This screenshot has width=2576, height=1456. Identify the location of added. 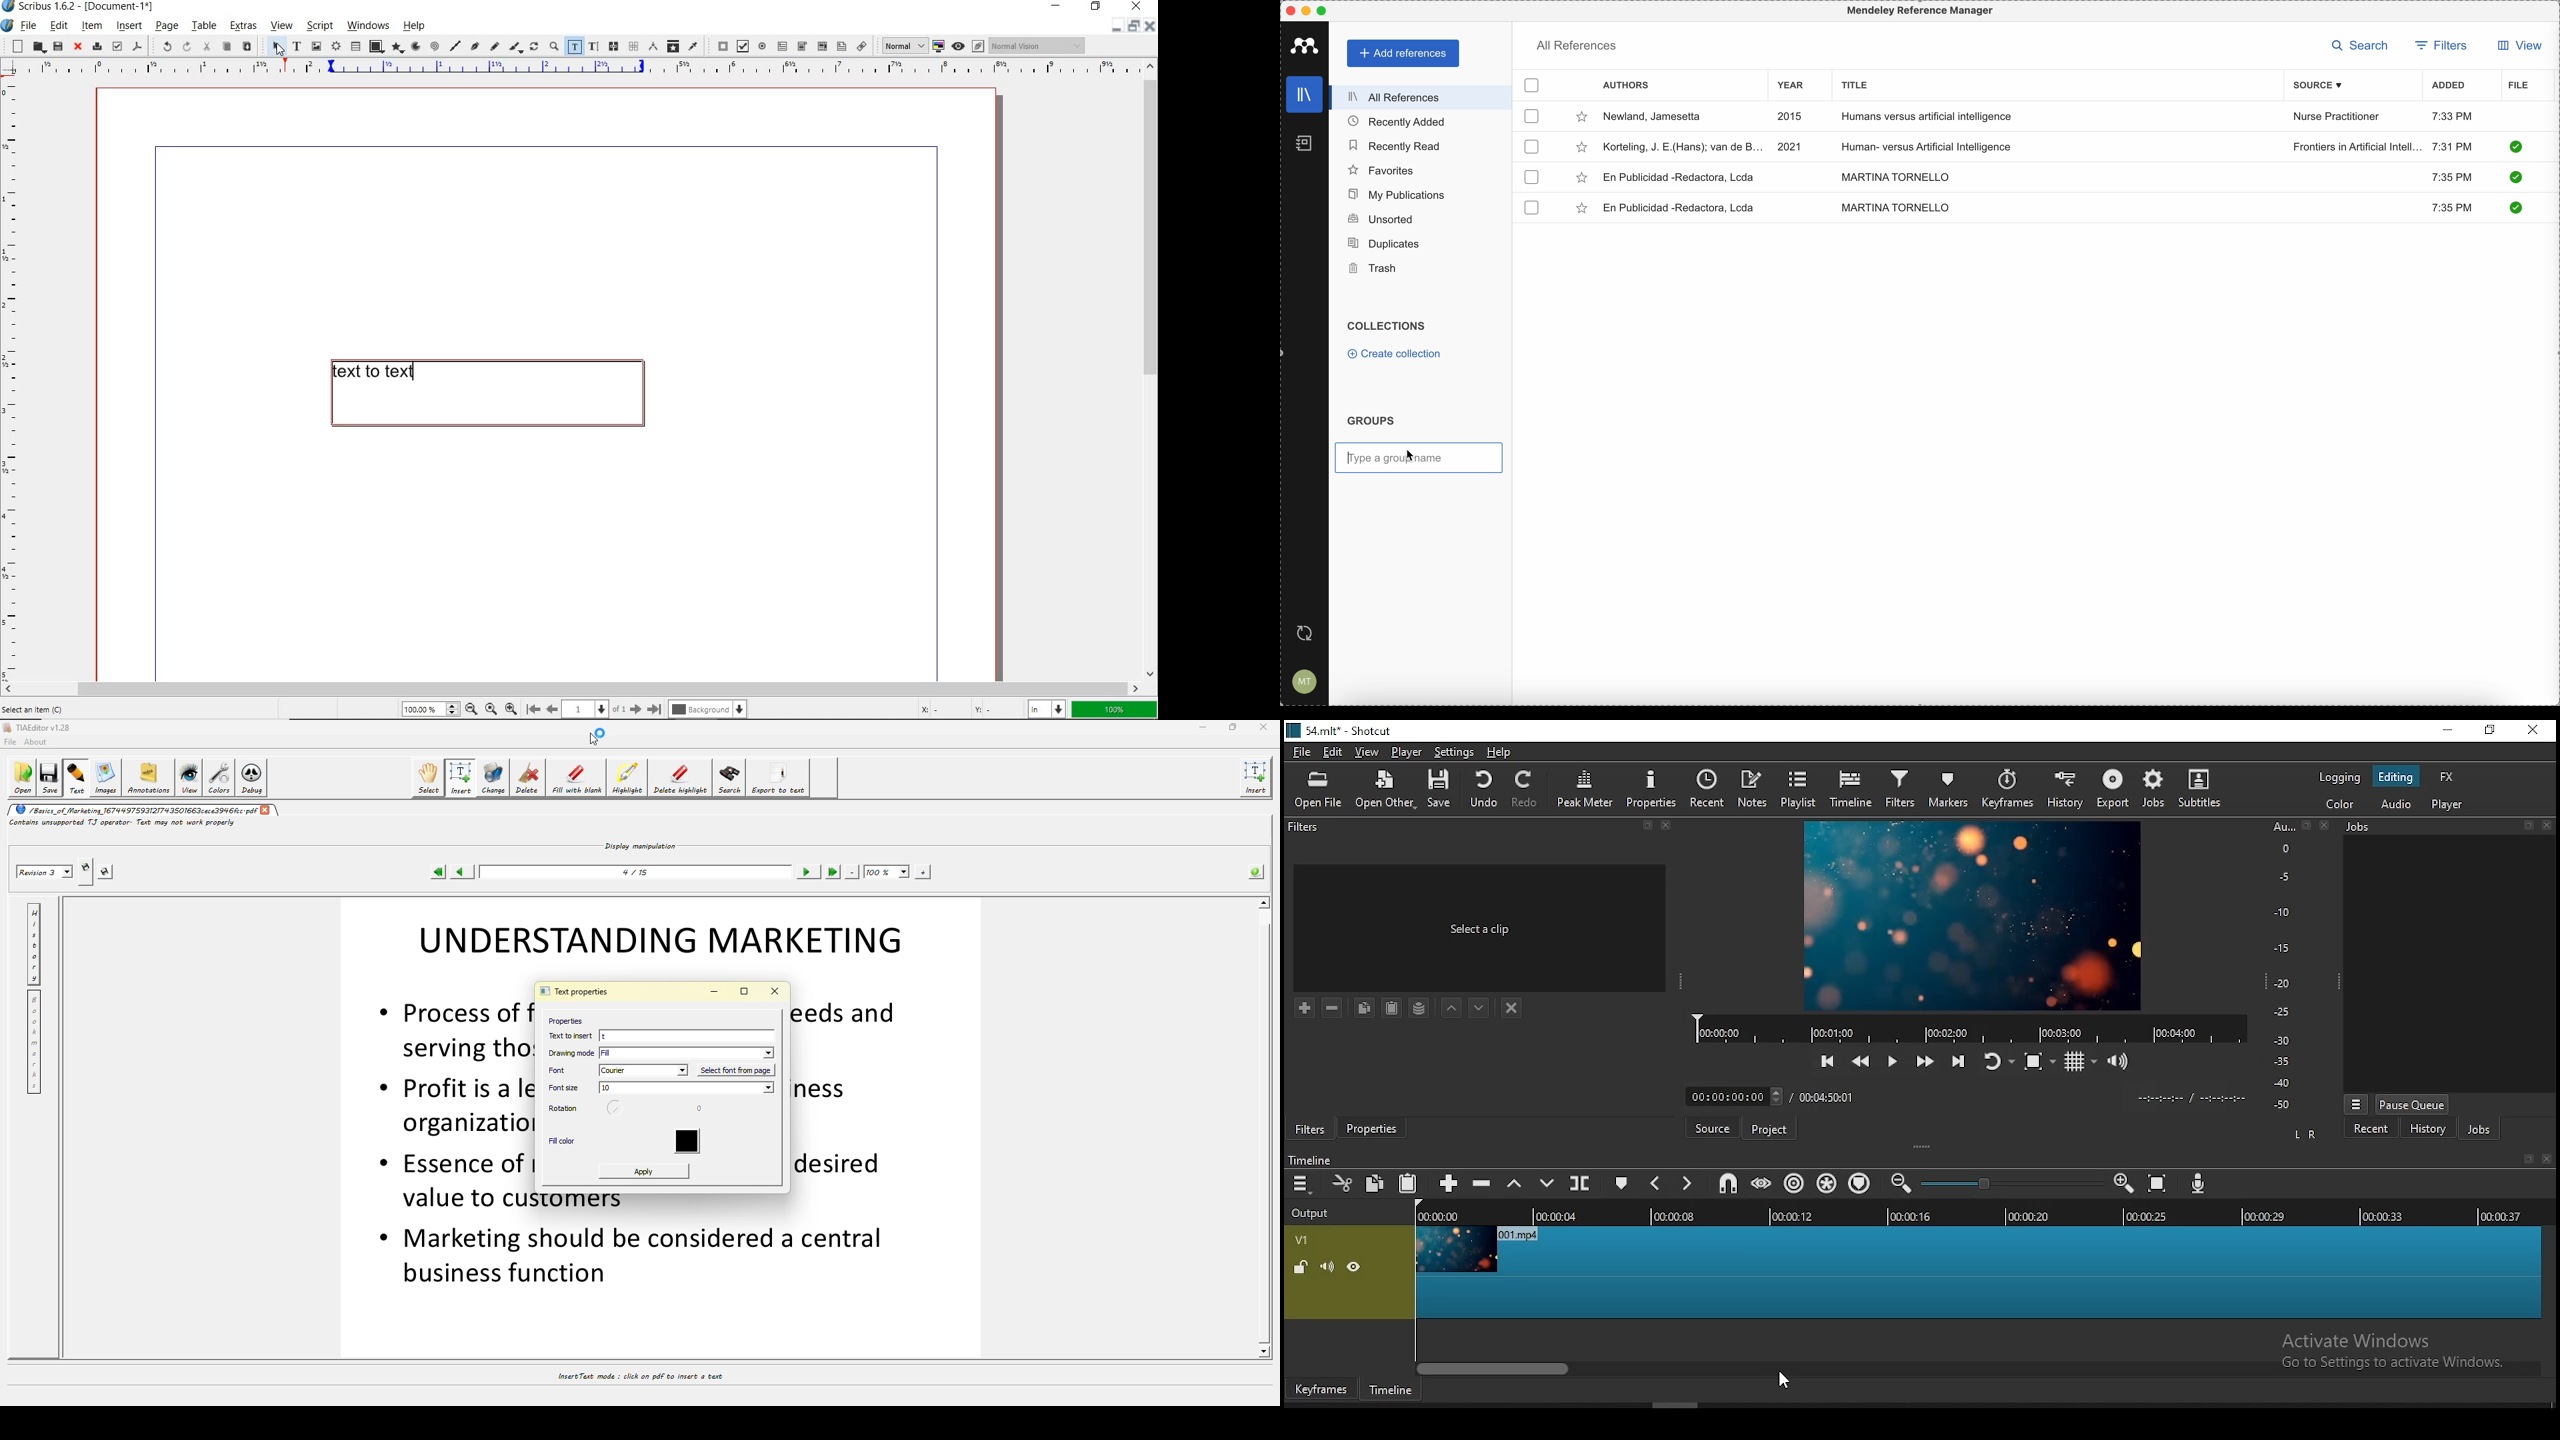
(2449, 86).